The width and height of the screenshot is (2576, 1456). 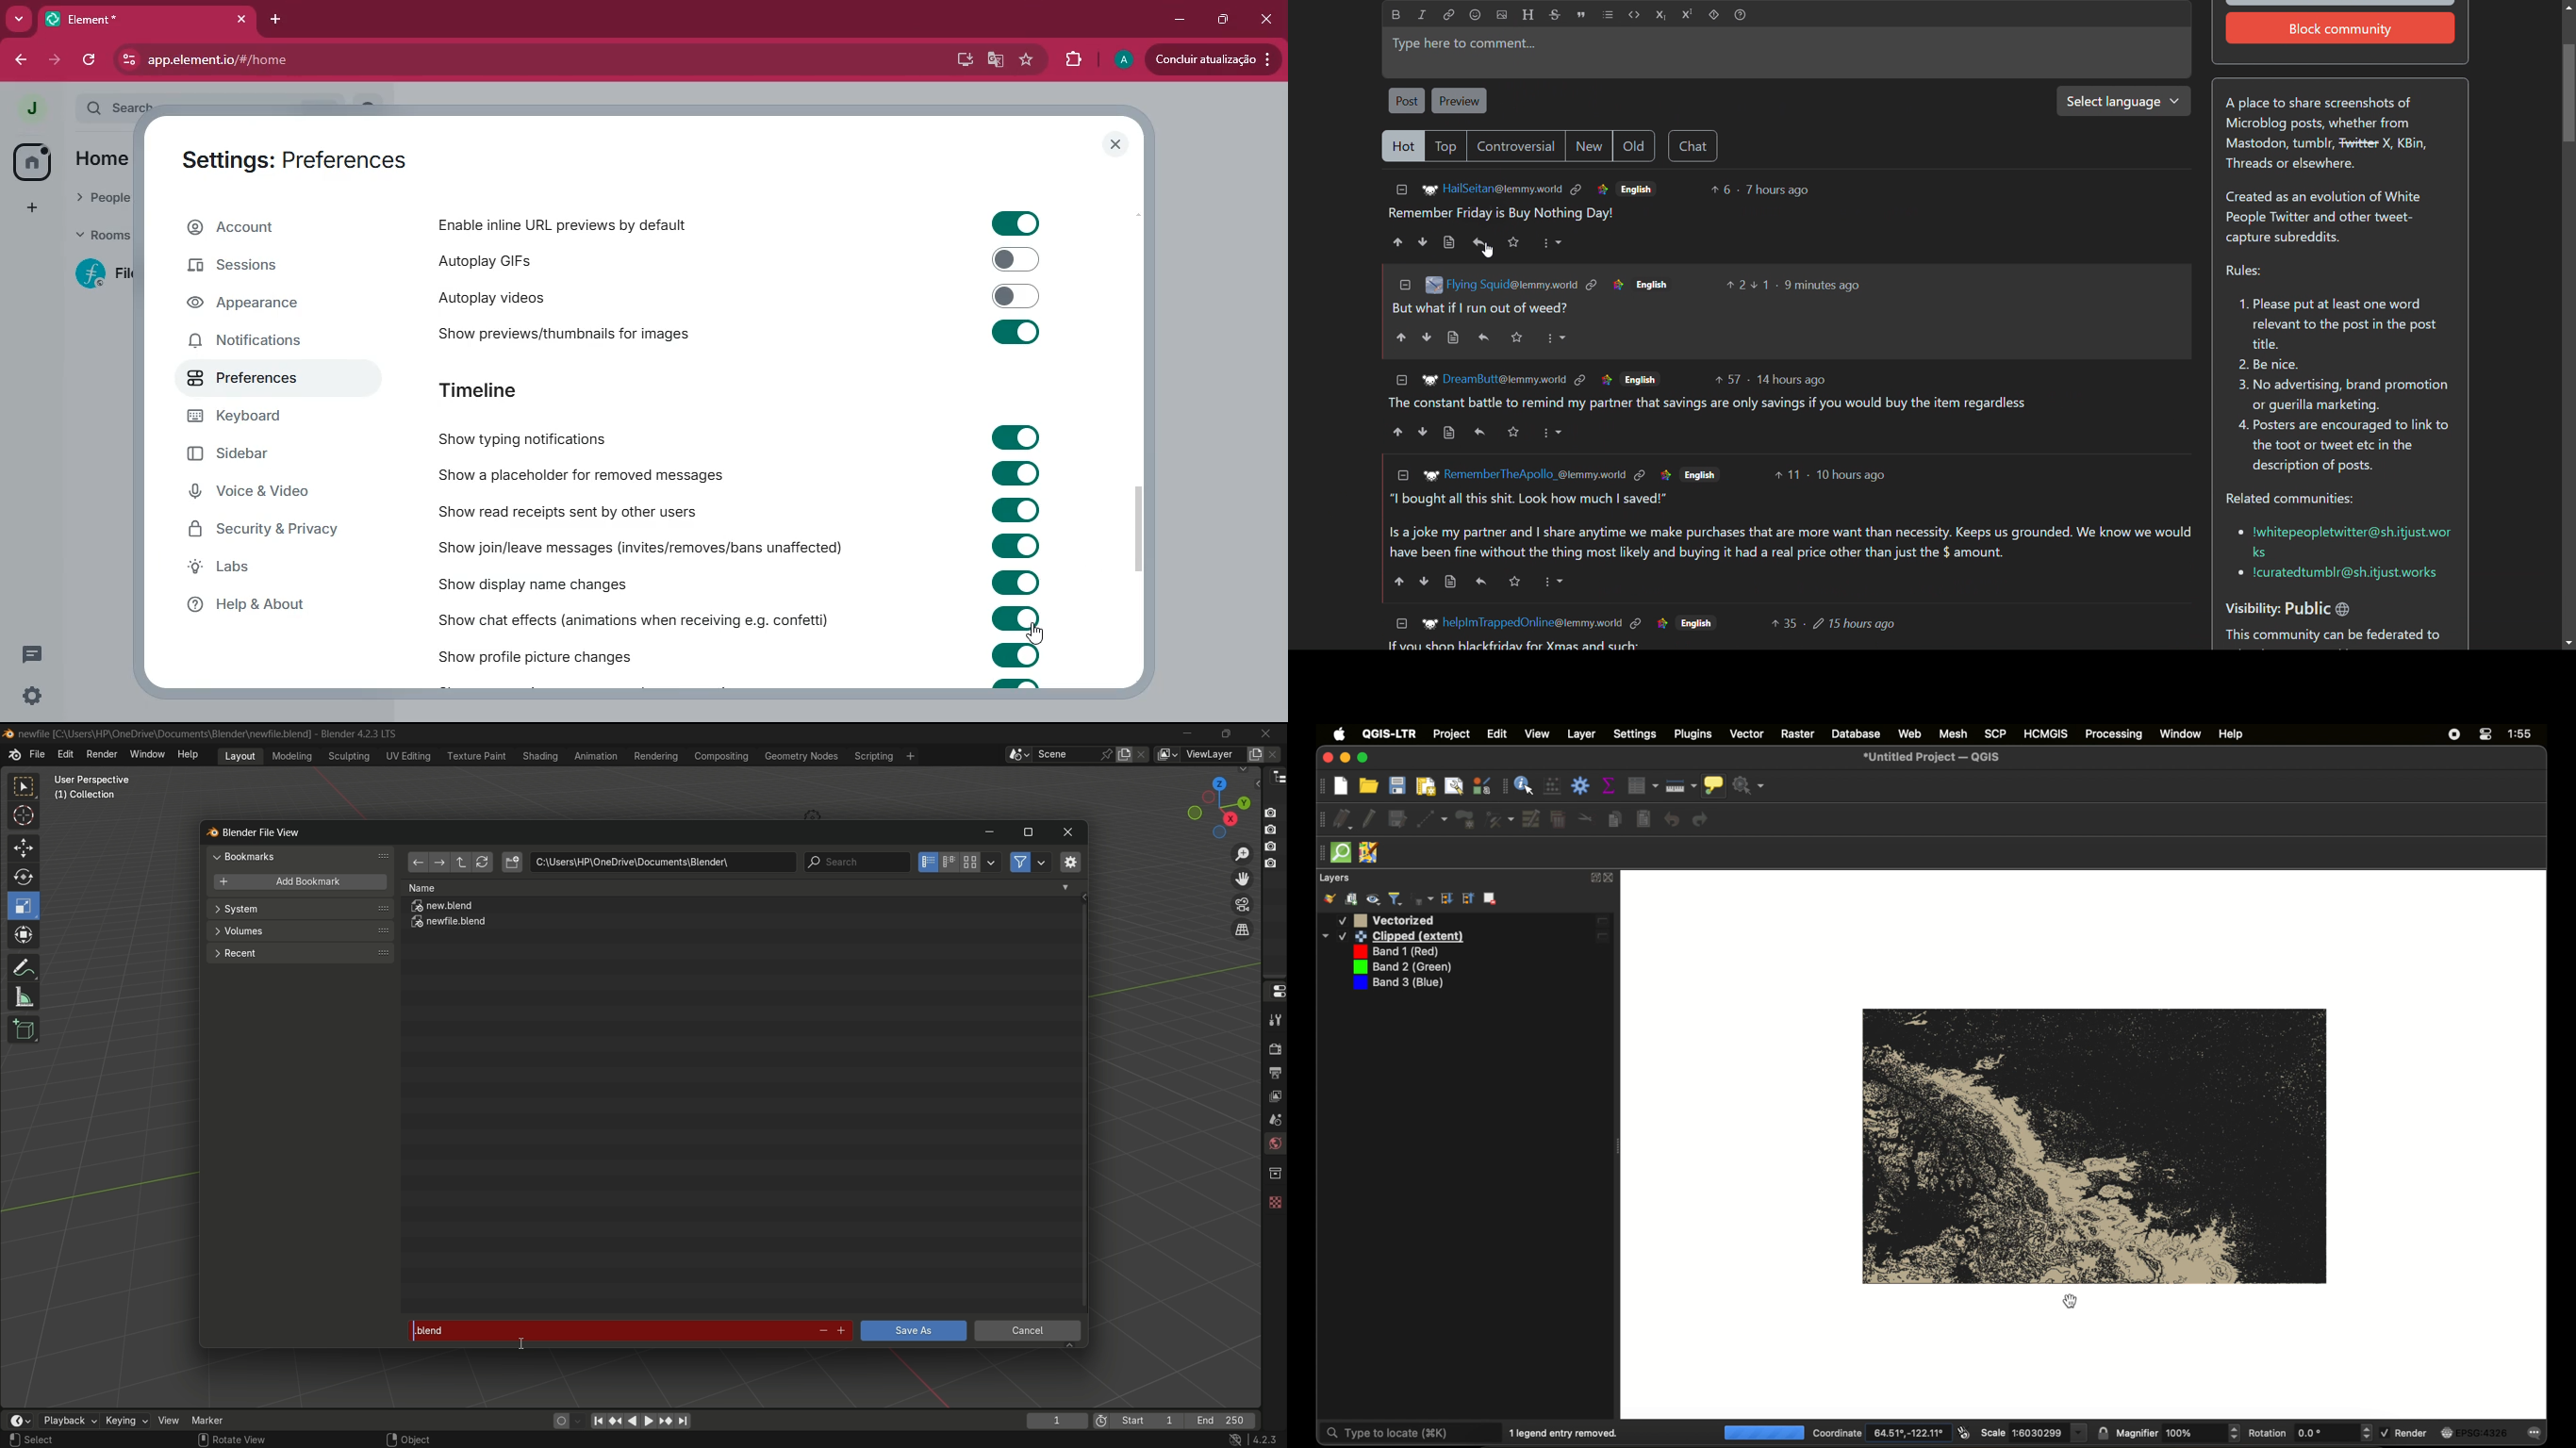 What do you see at coordinates (2241, 272) in the screenshot?
I see `Rules:` at bounding box center [2241, 272].